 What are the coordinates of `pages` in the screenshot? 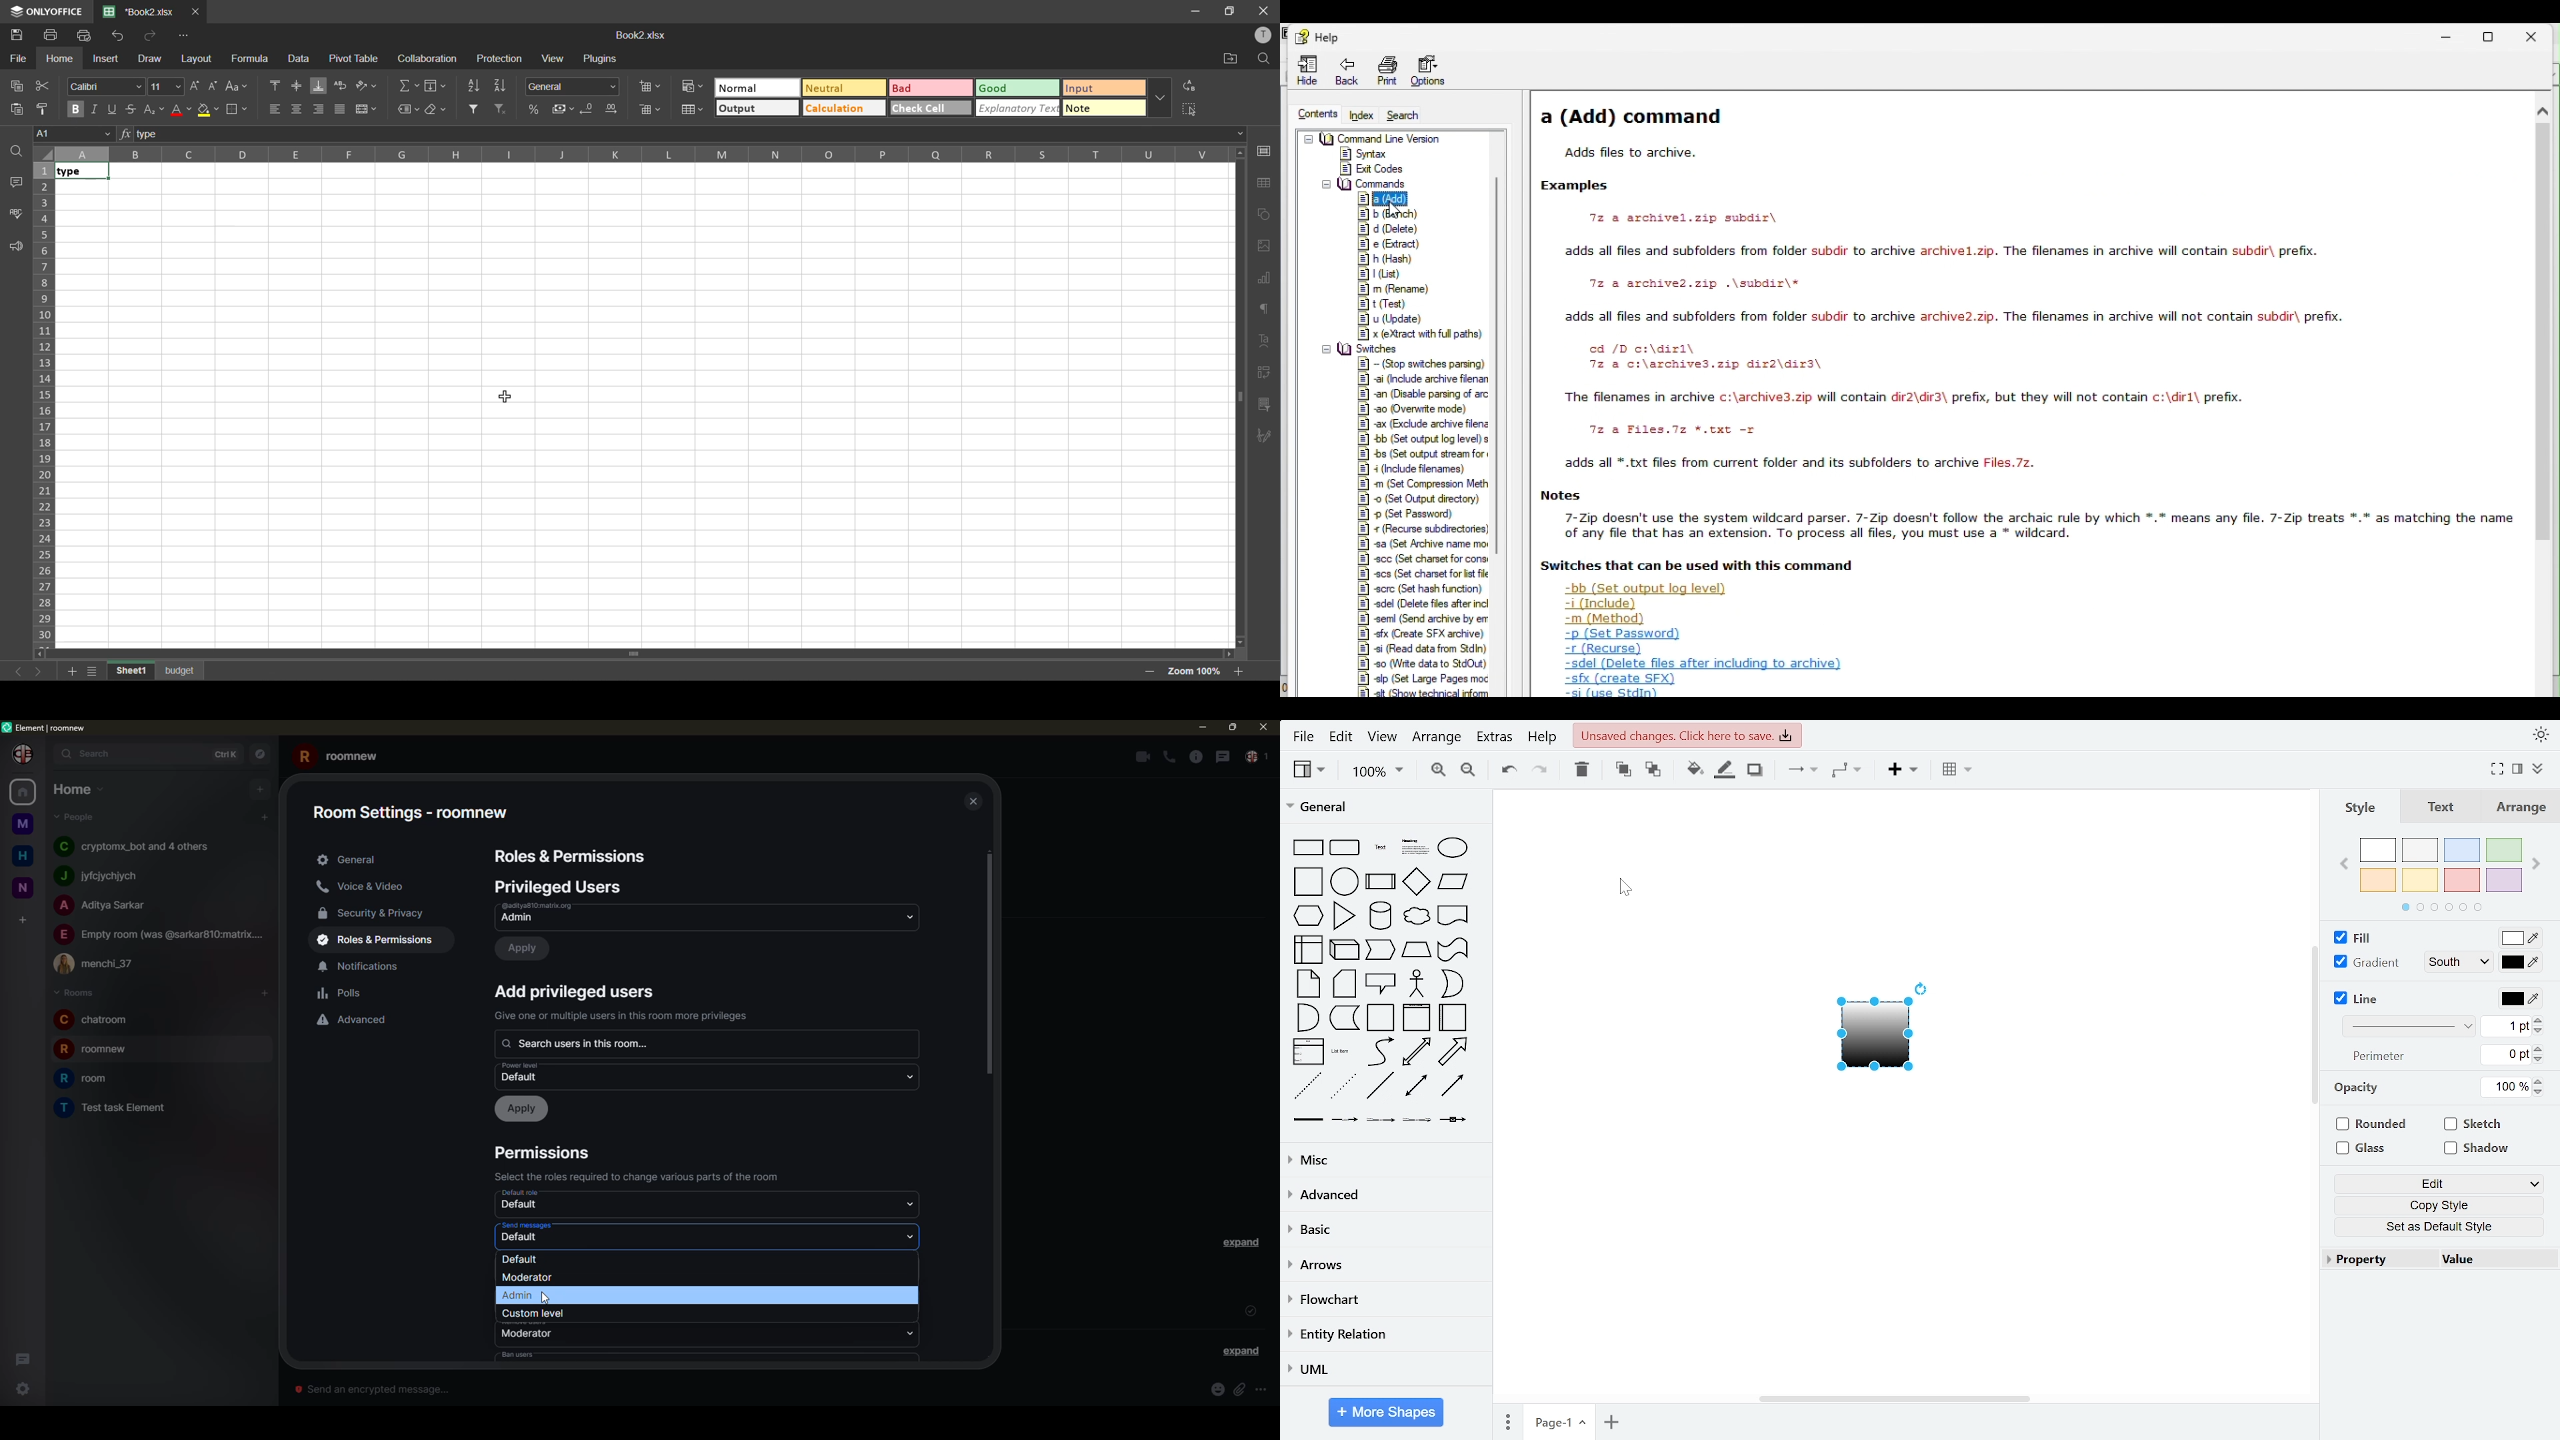 It's located at (1509, 1422).